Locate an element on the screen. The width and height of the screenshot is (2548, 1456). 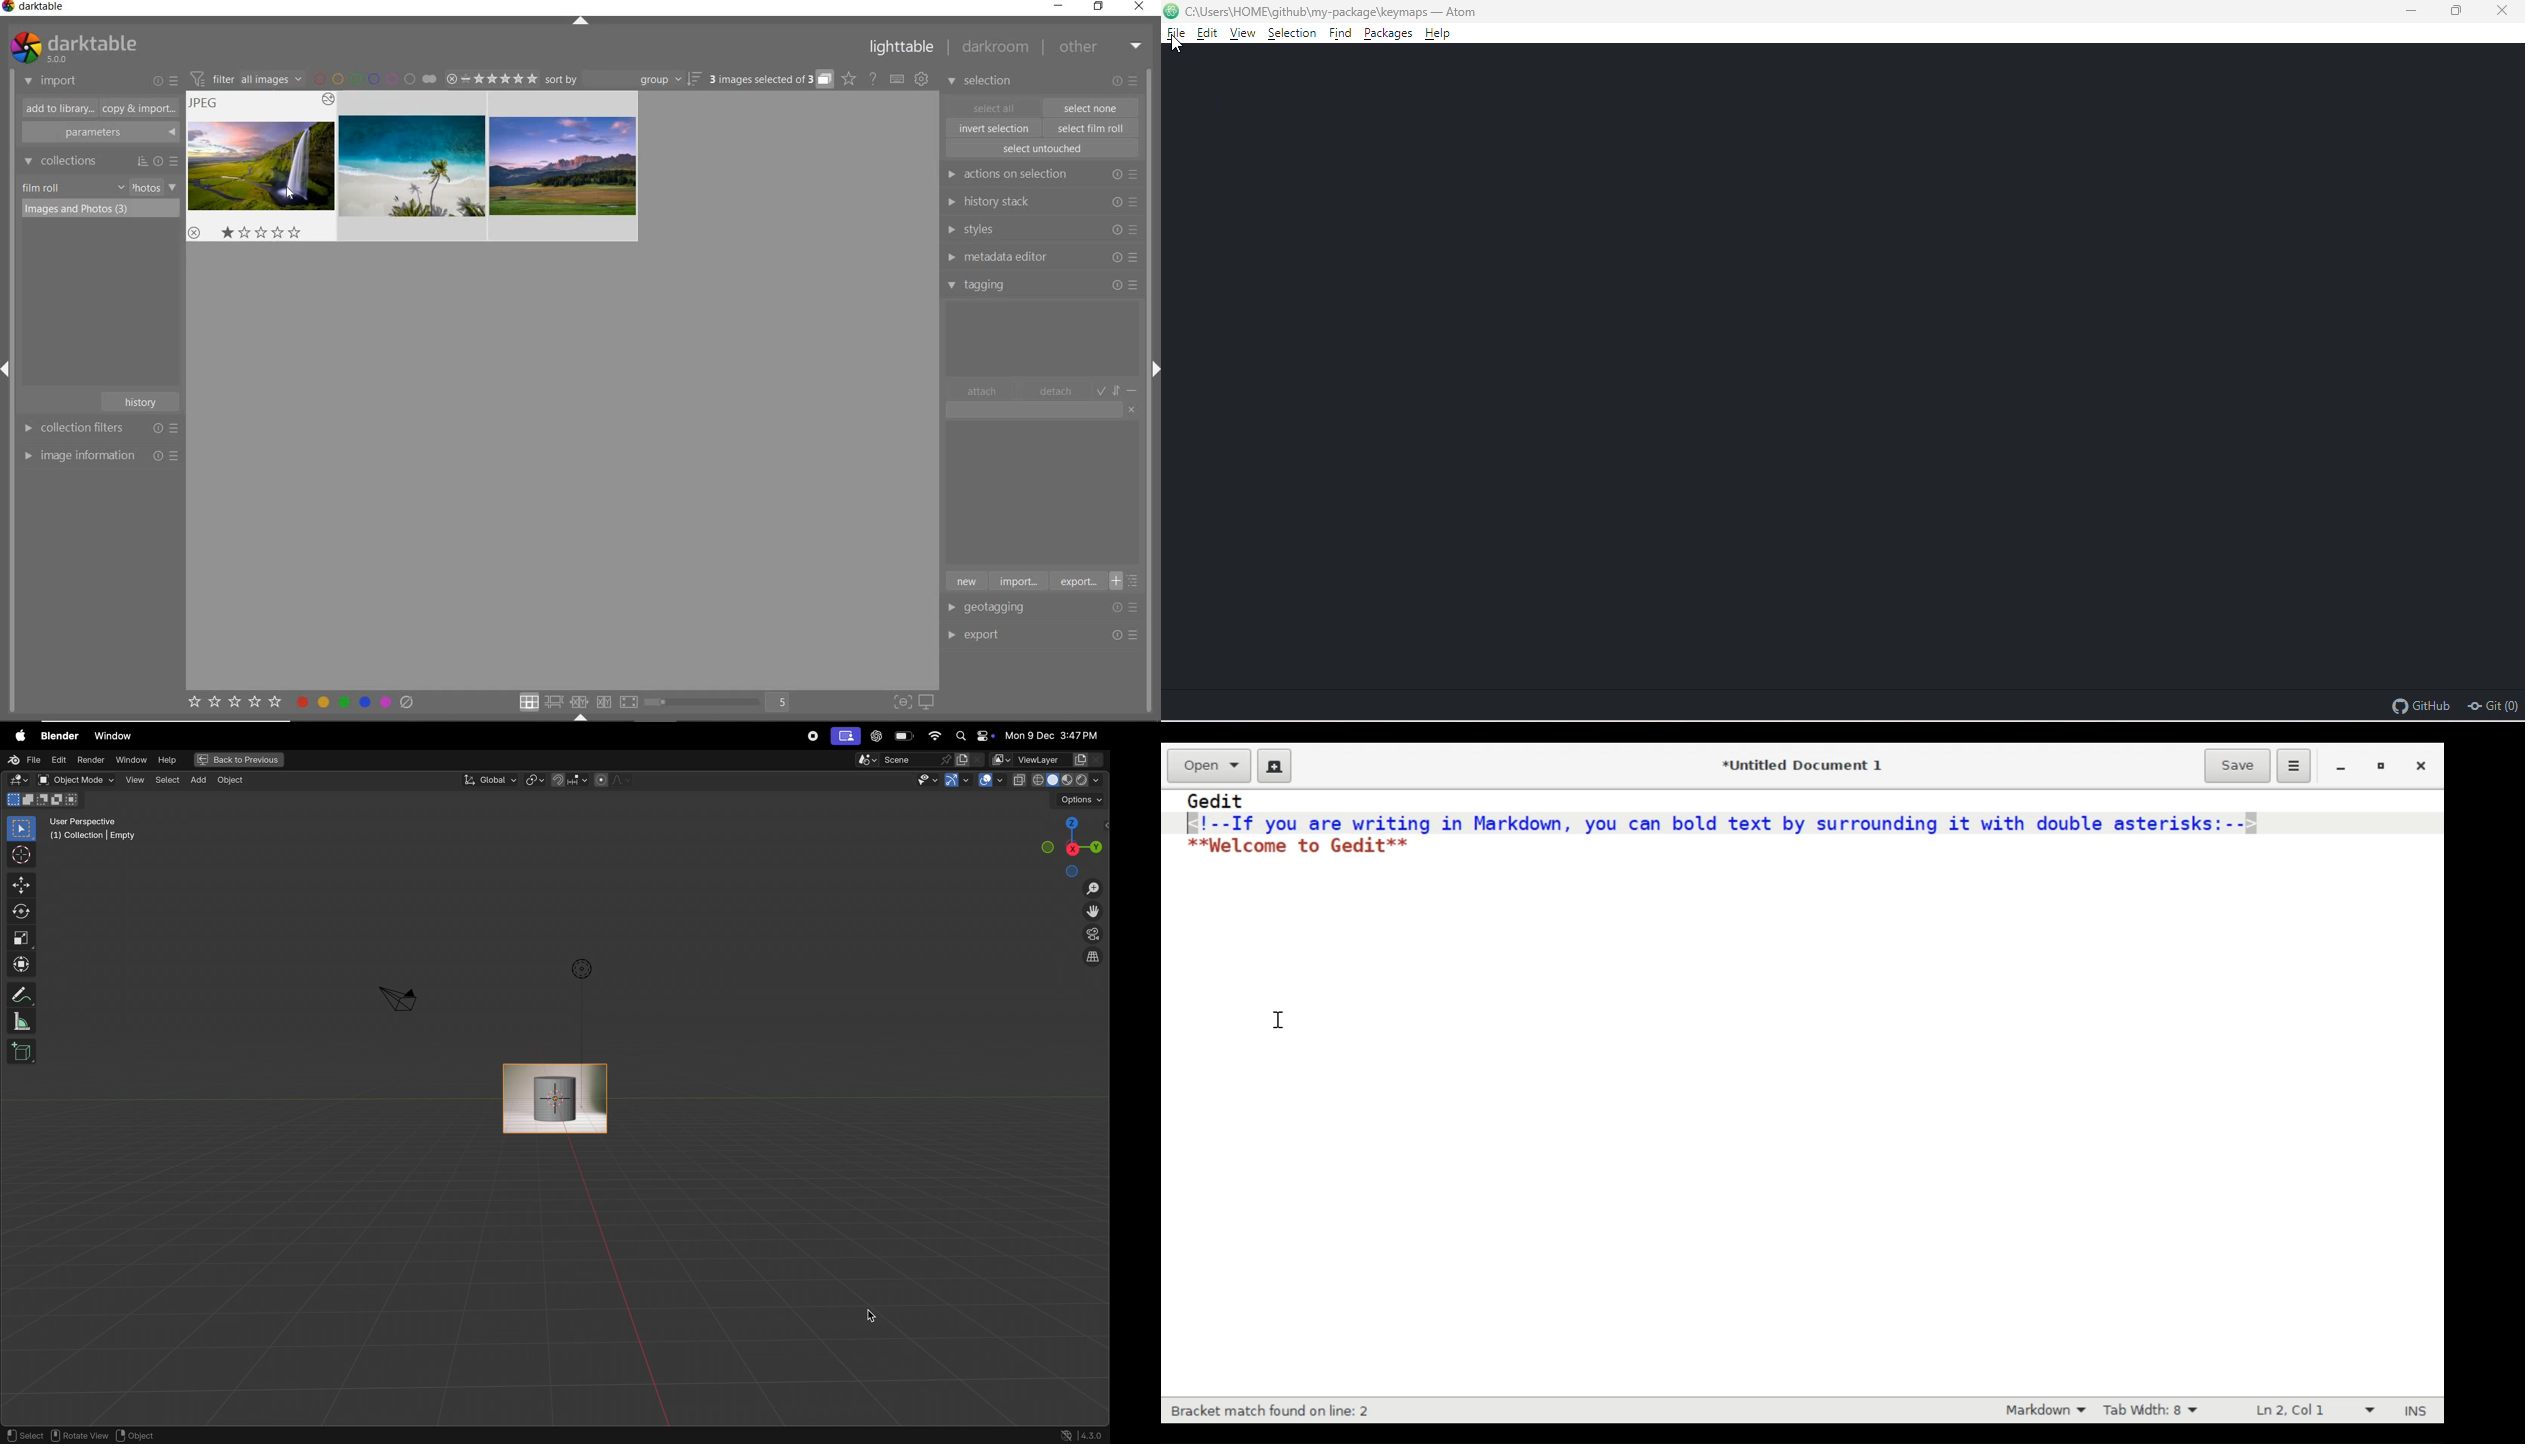
editortype is located at coordinates (21, 780).